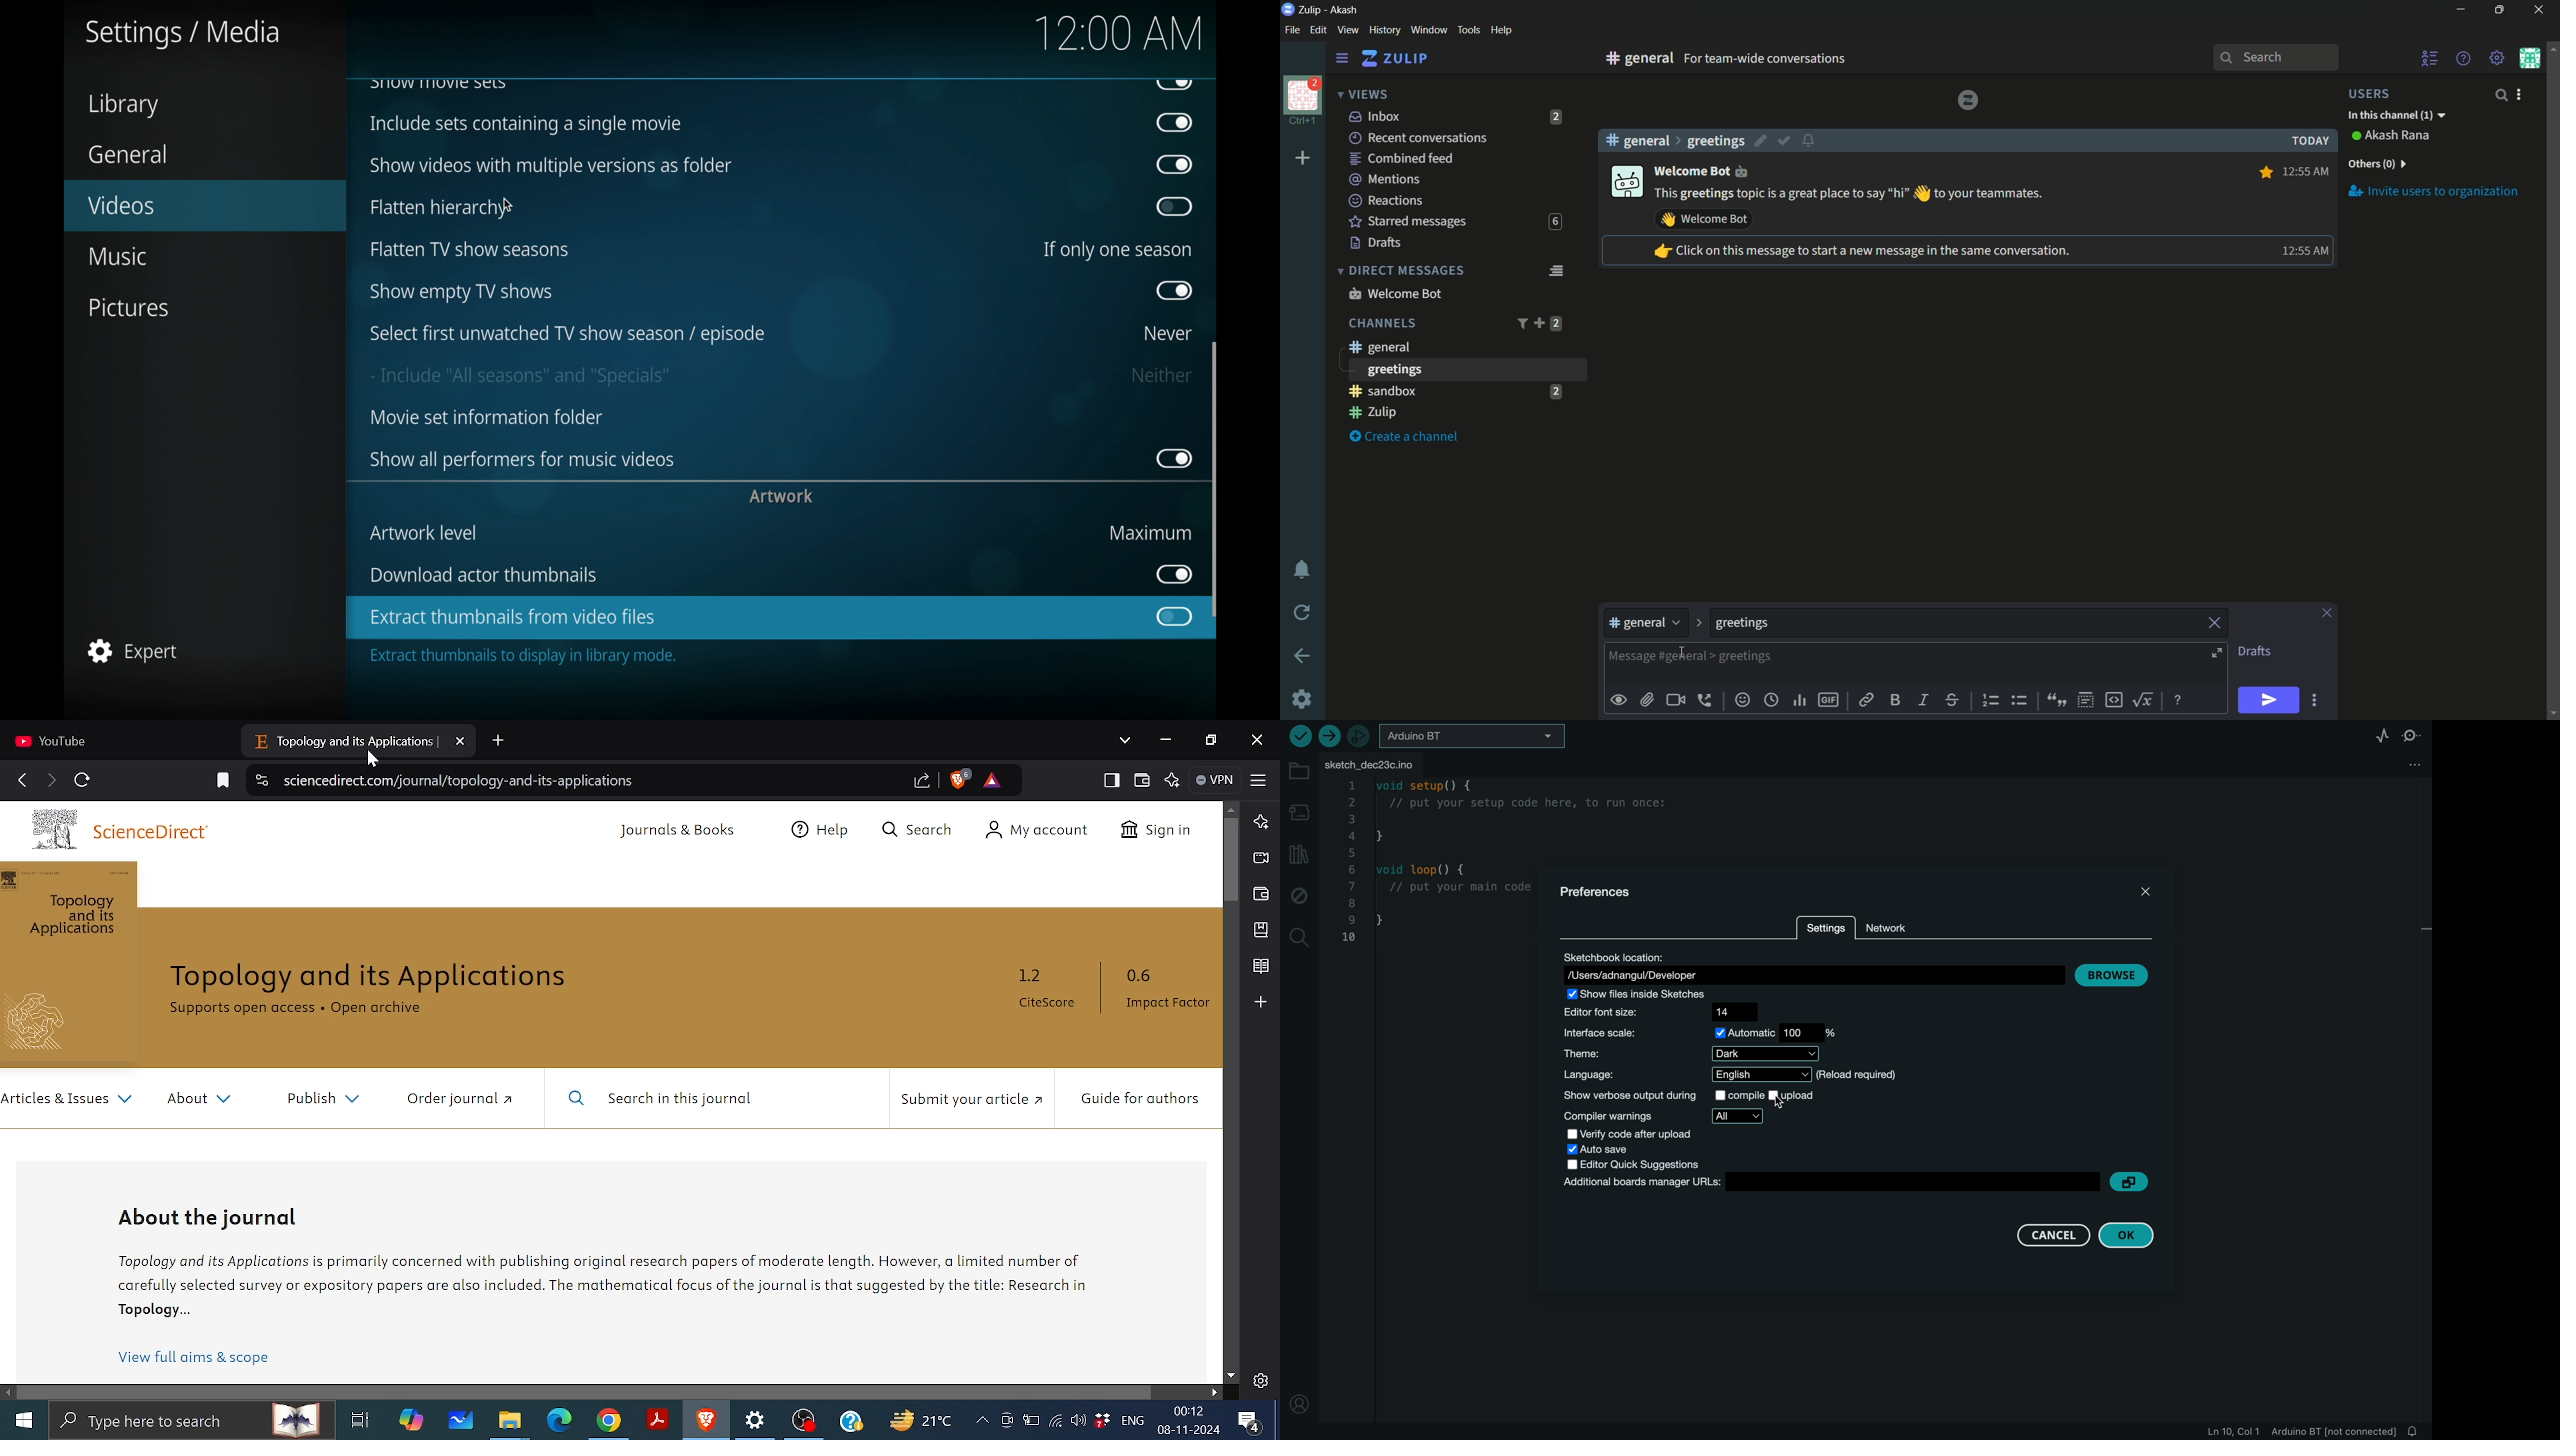 The width and height of the screenshot is (2576, 1456). Describe the element at coordinates (1215, 481) in the screenshot. I see `scroll box` at that location.